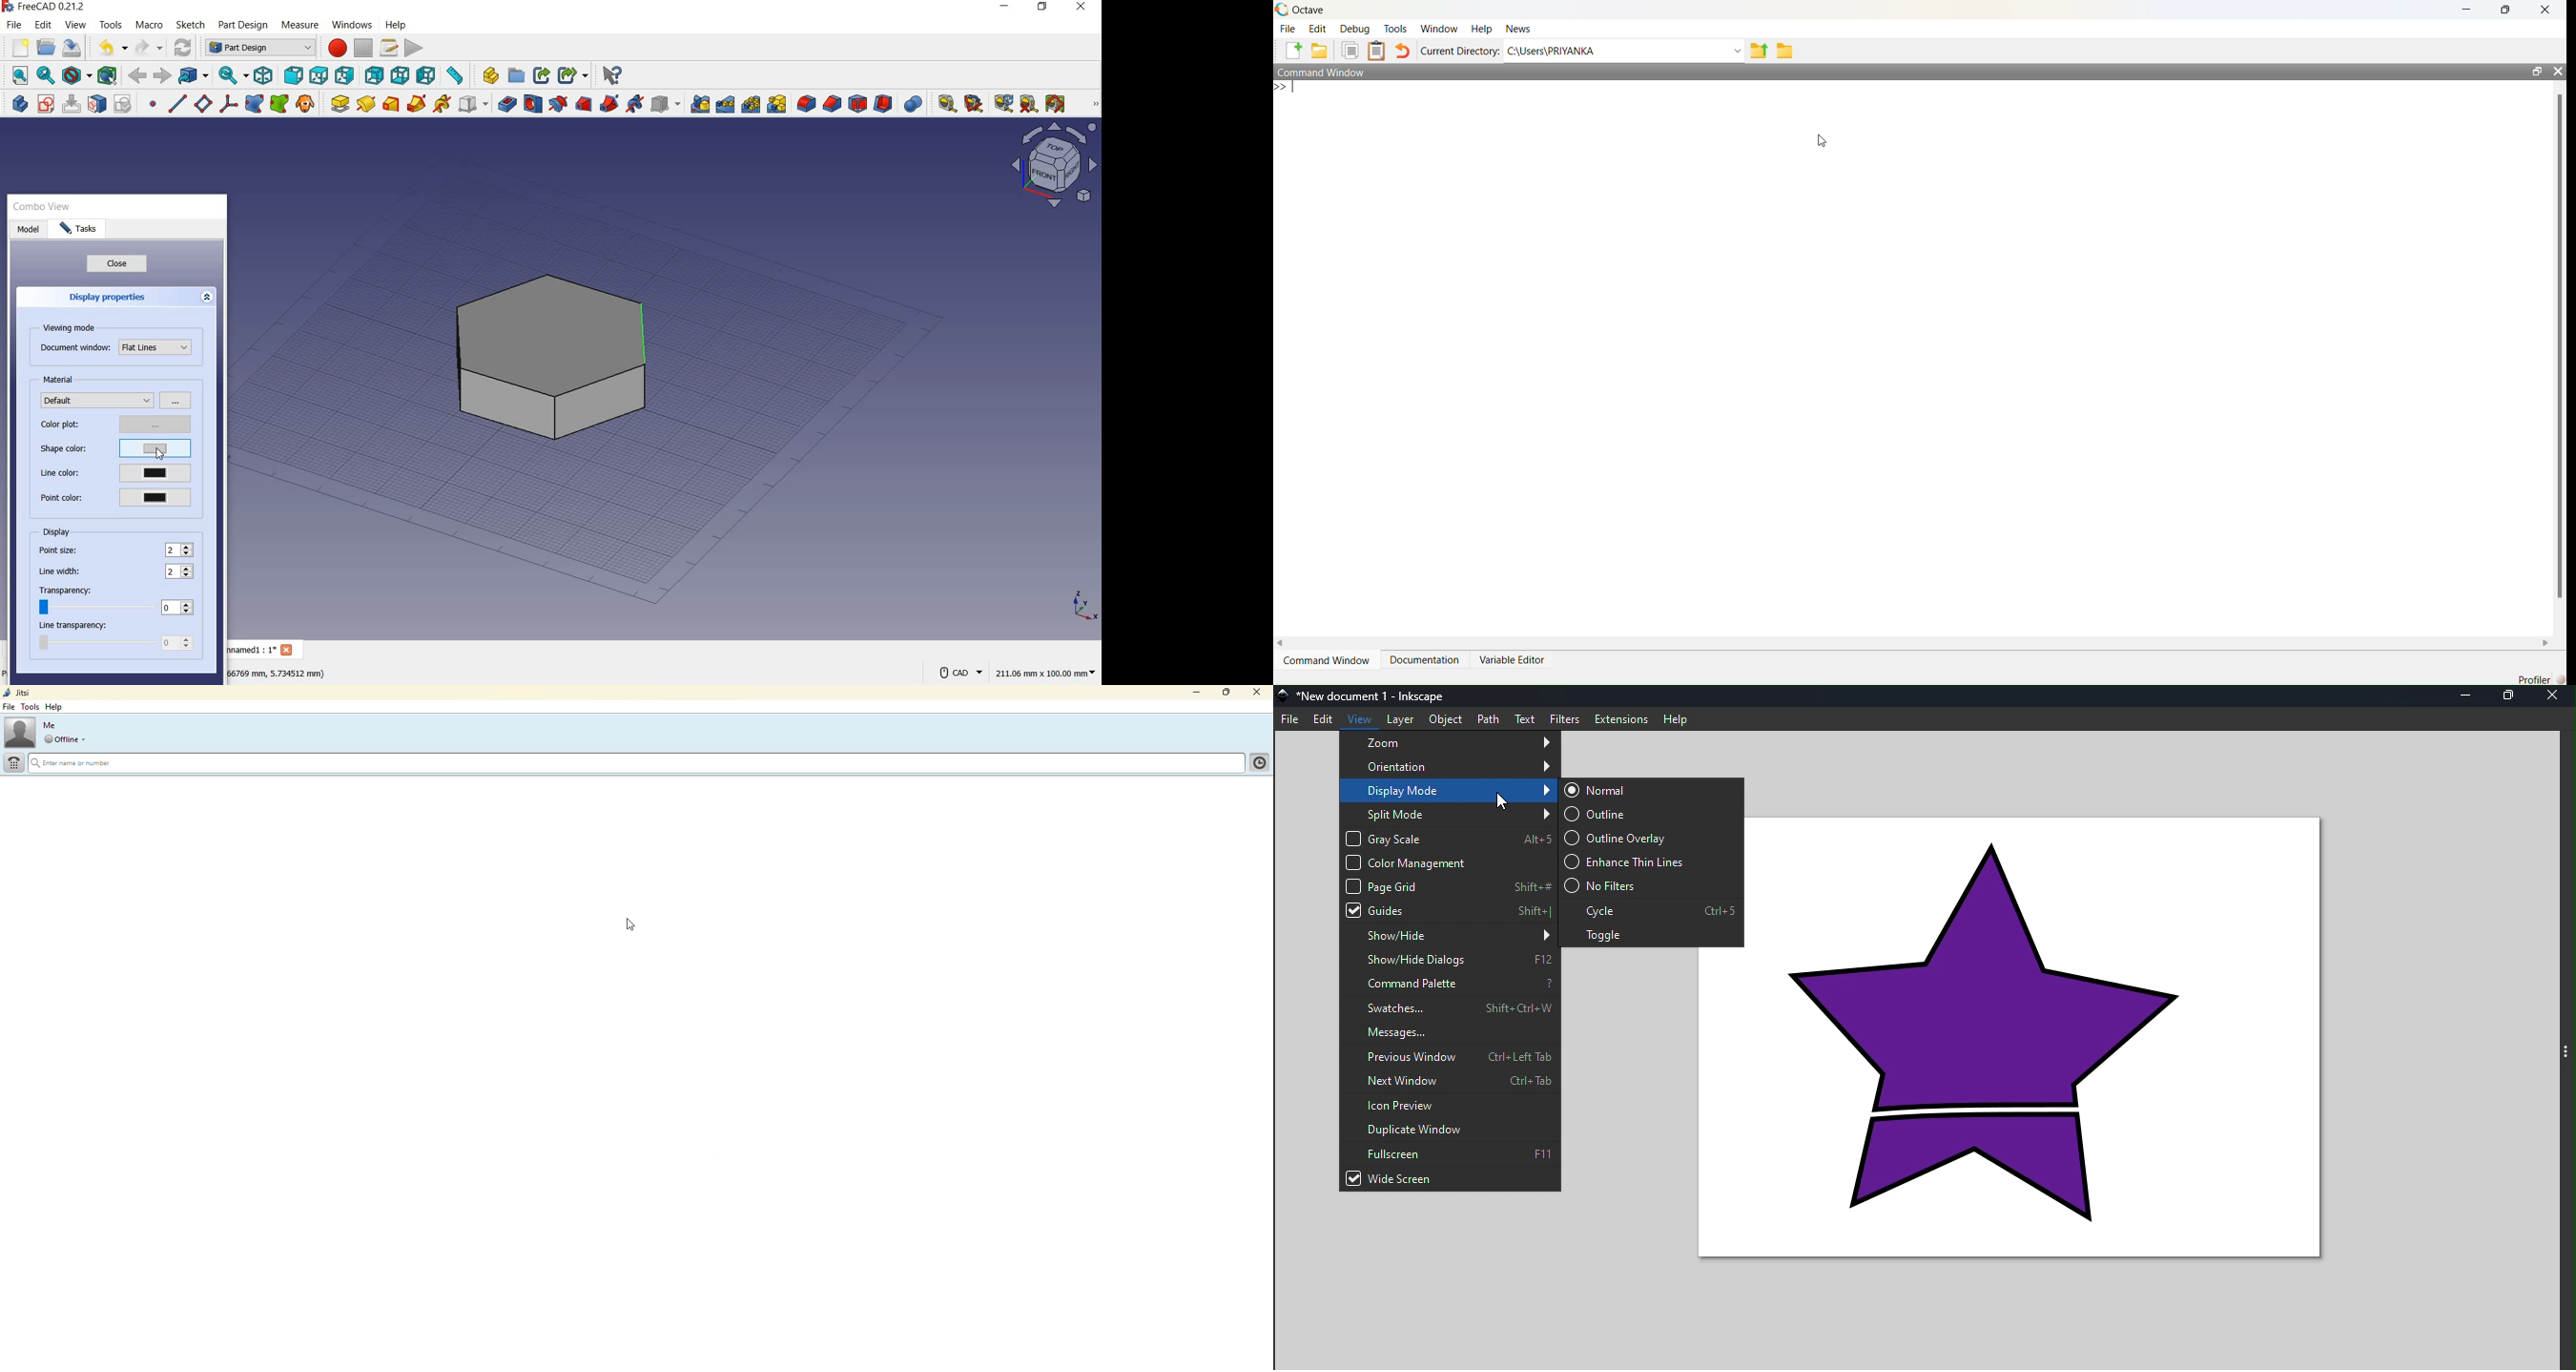  Describe the element at coordinates (539, 76) in the screenshot. I see `make link` at that location.